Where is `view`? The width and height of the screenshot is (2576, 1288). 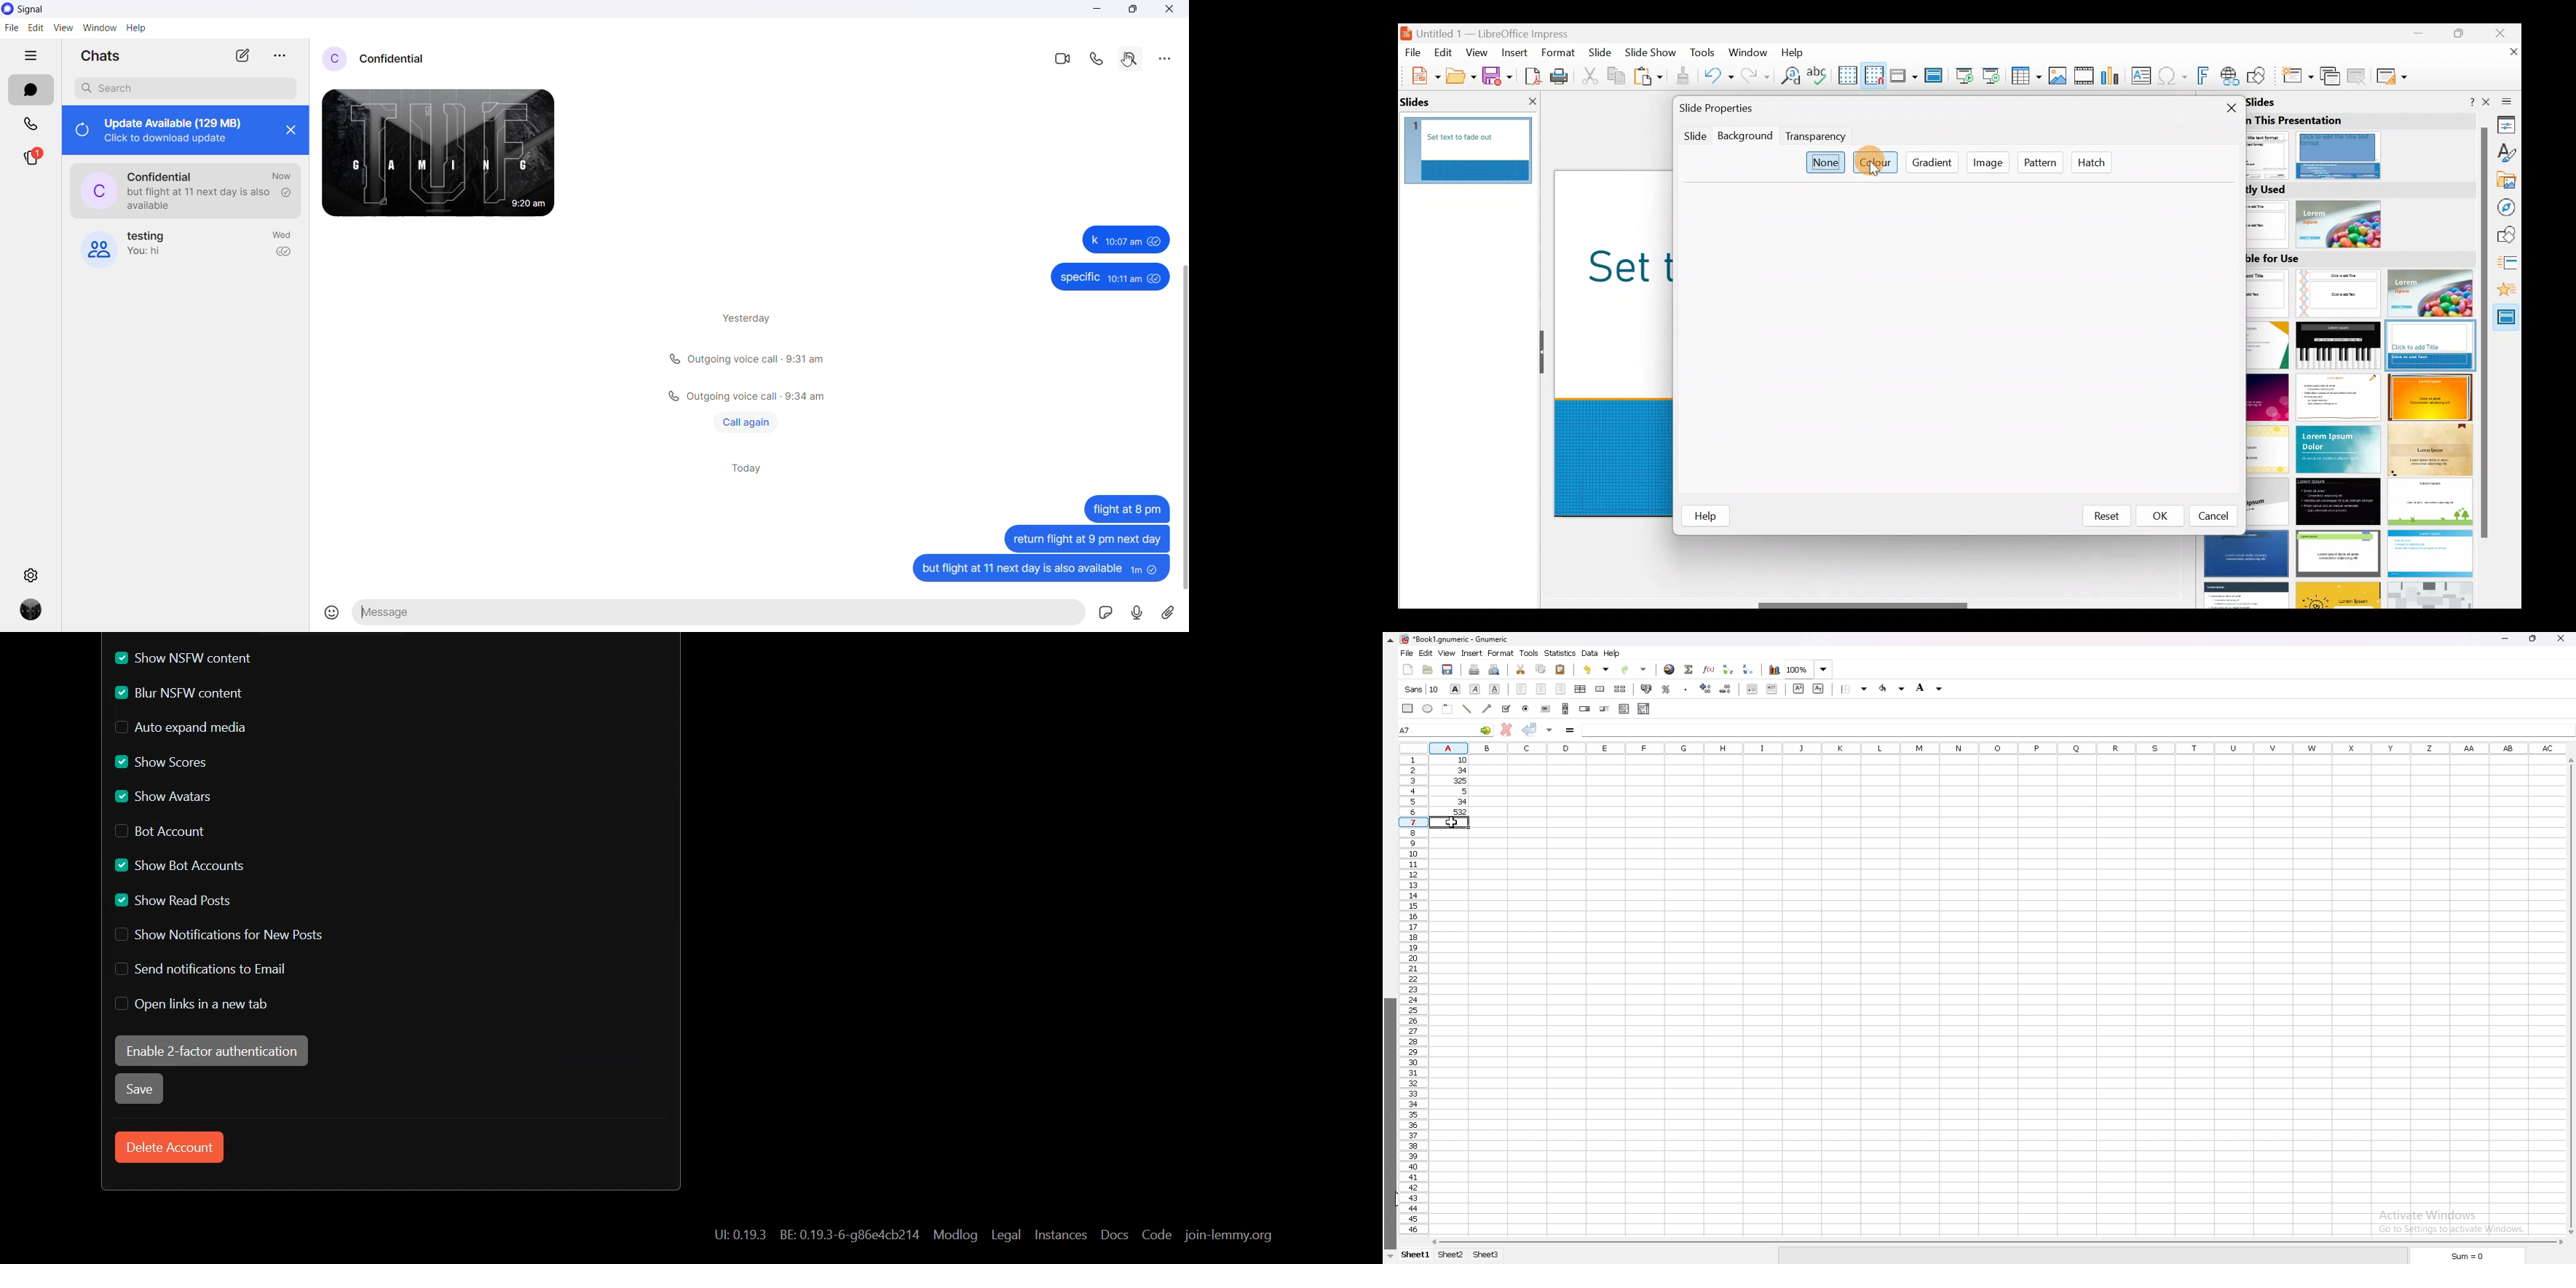
view is located at coordinates (1446, 653).